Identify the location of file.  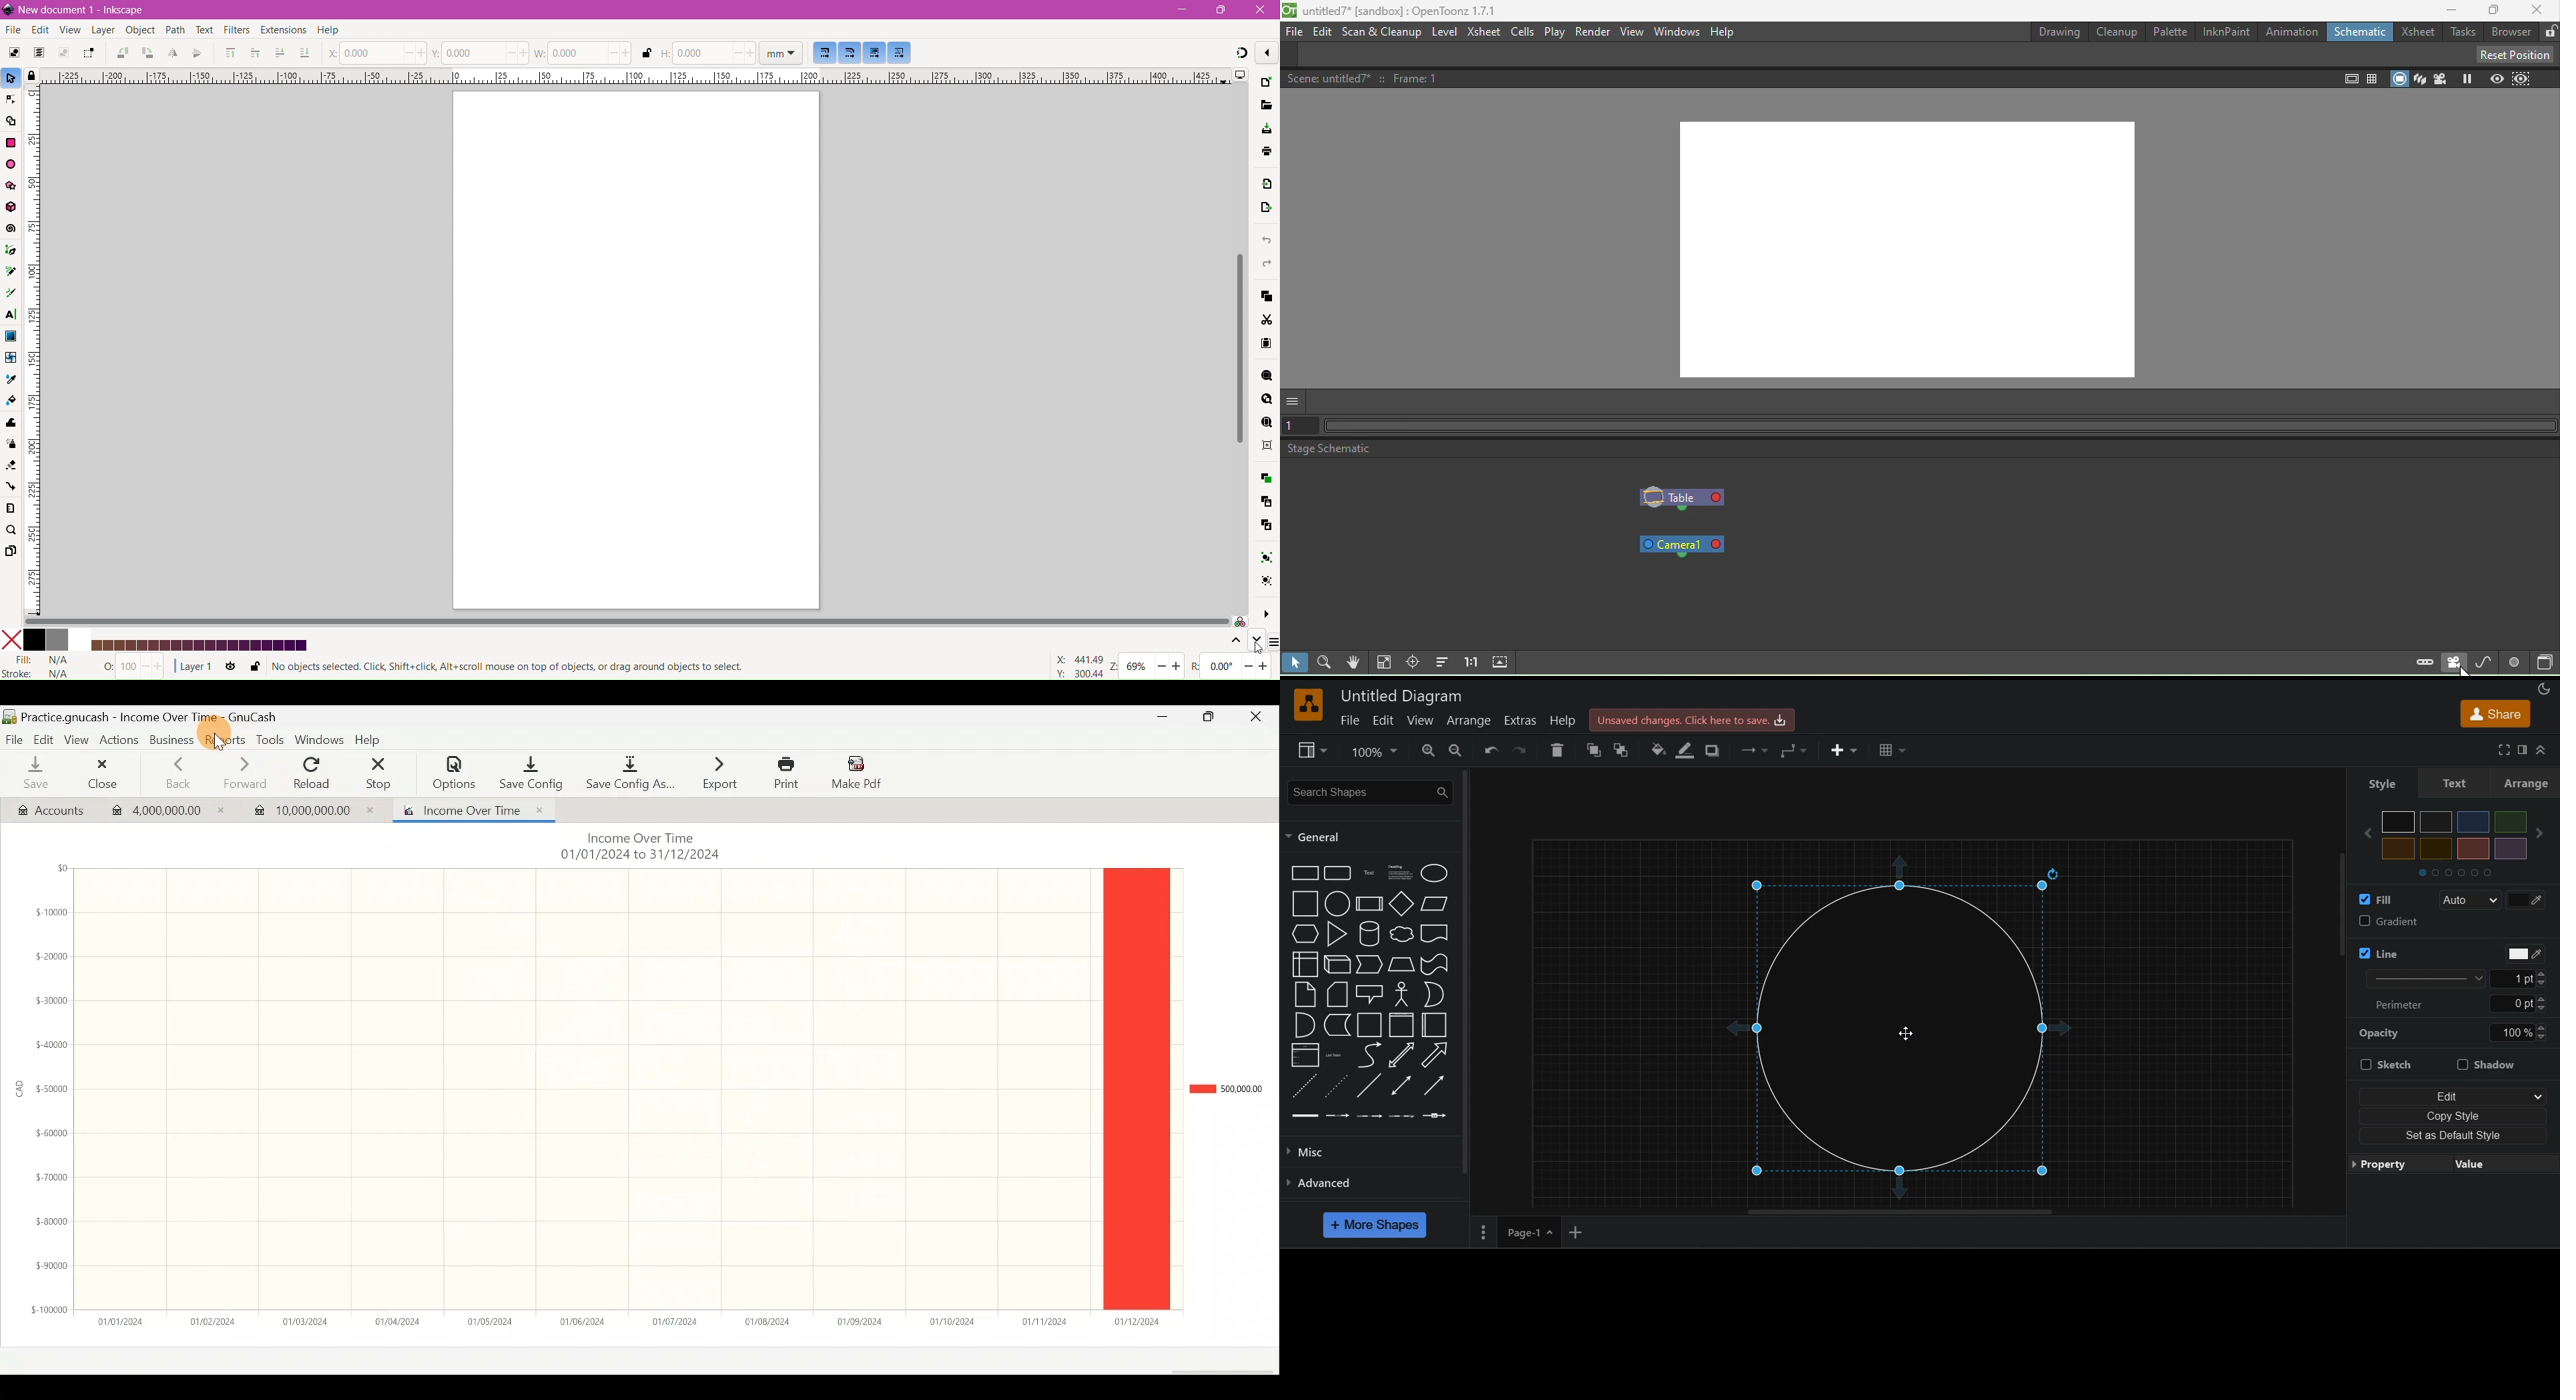
(1352, 721).